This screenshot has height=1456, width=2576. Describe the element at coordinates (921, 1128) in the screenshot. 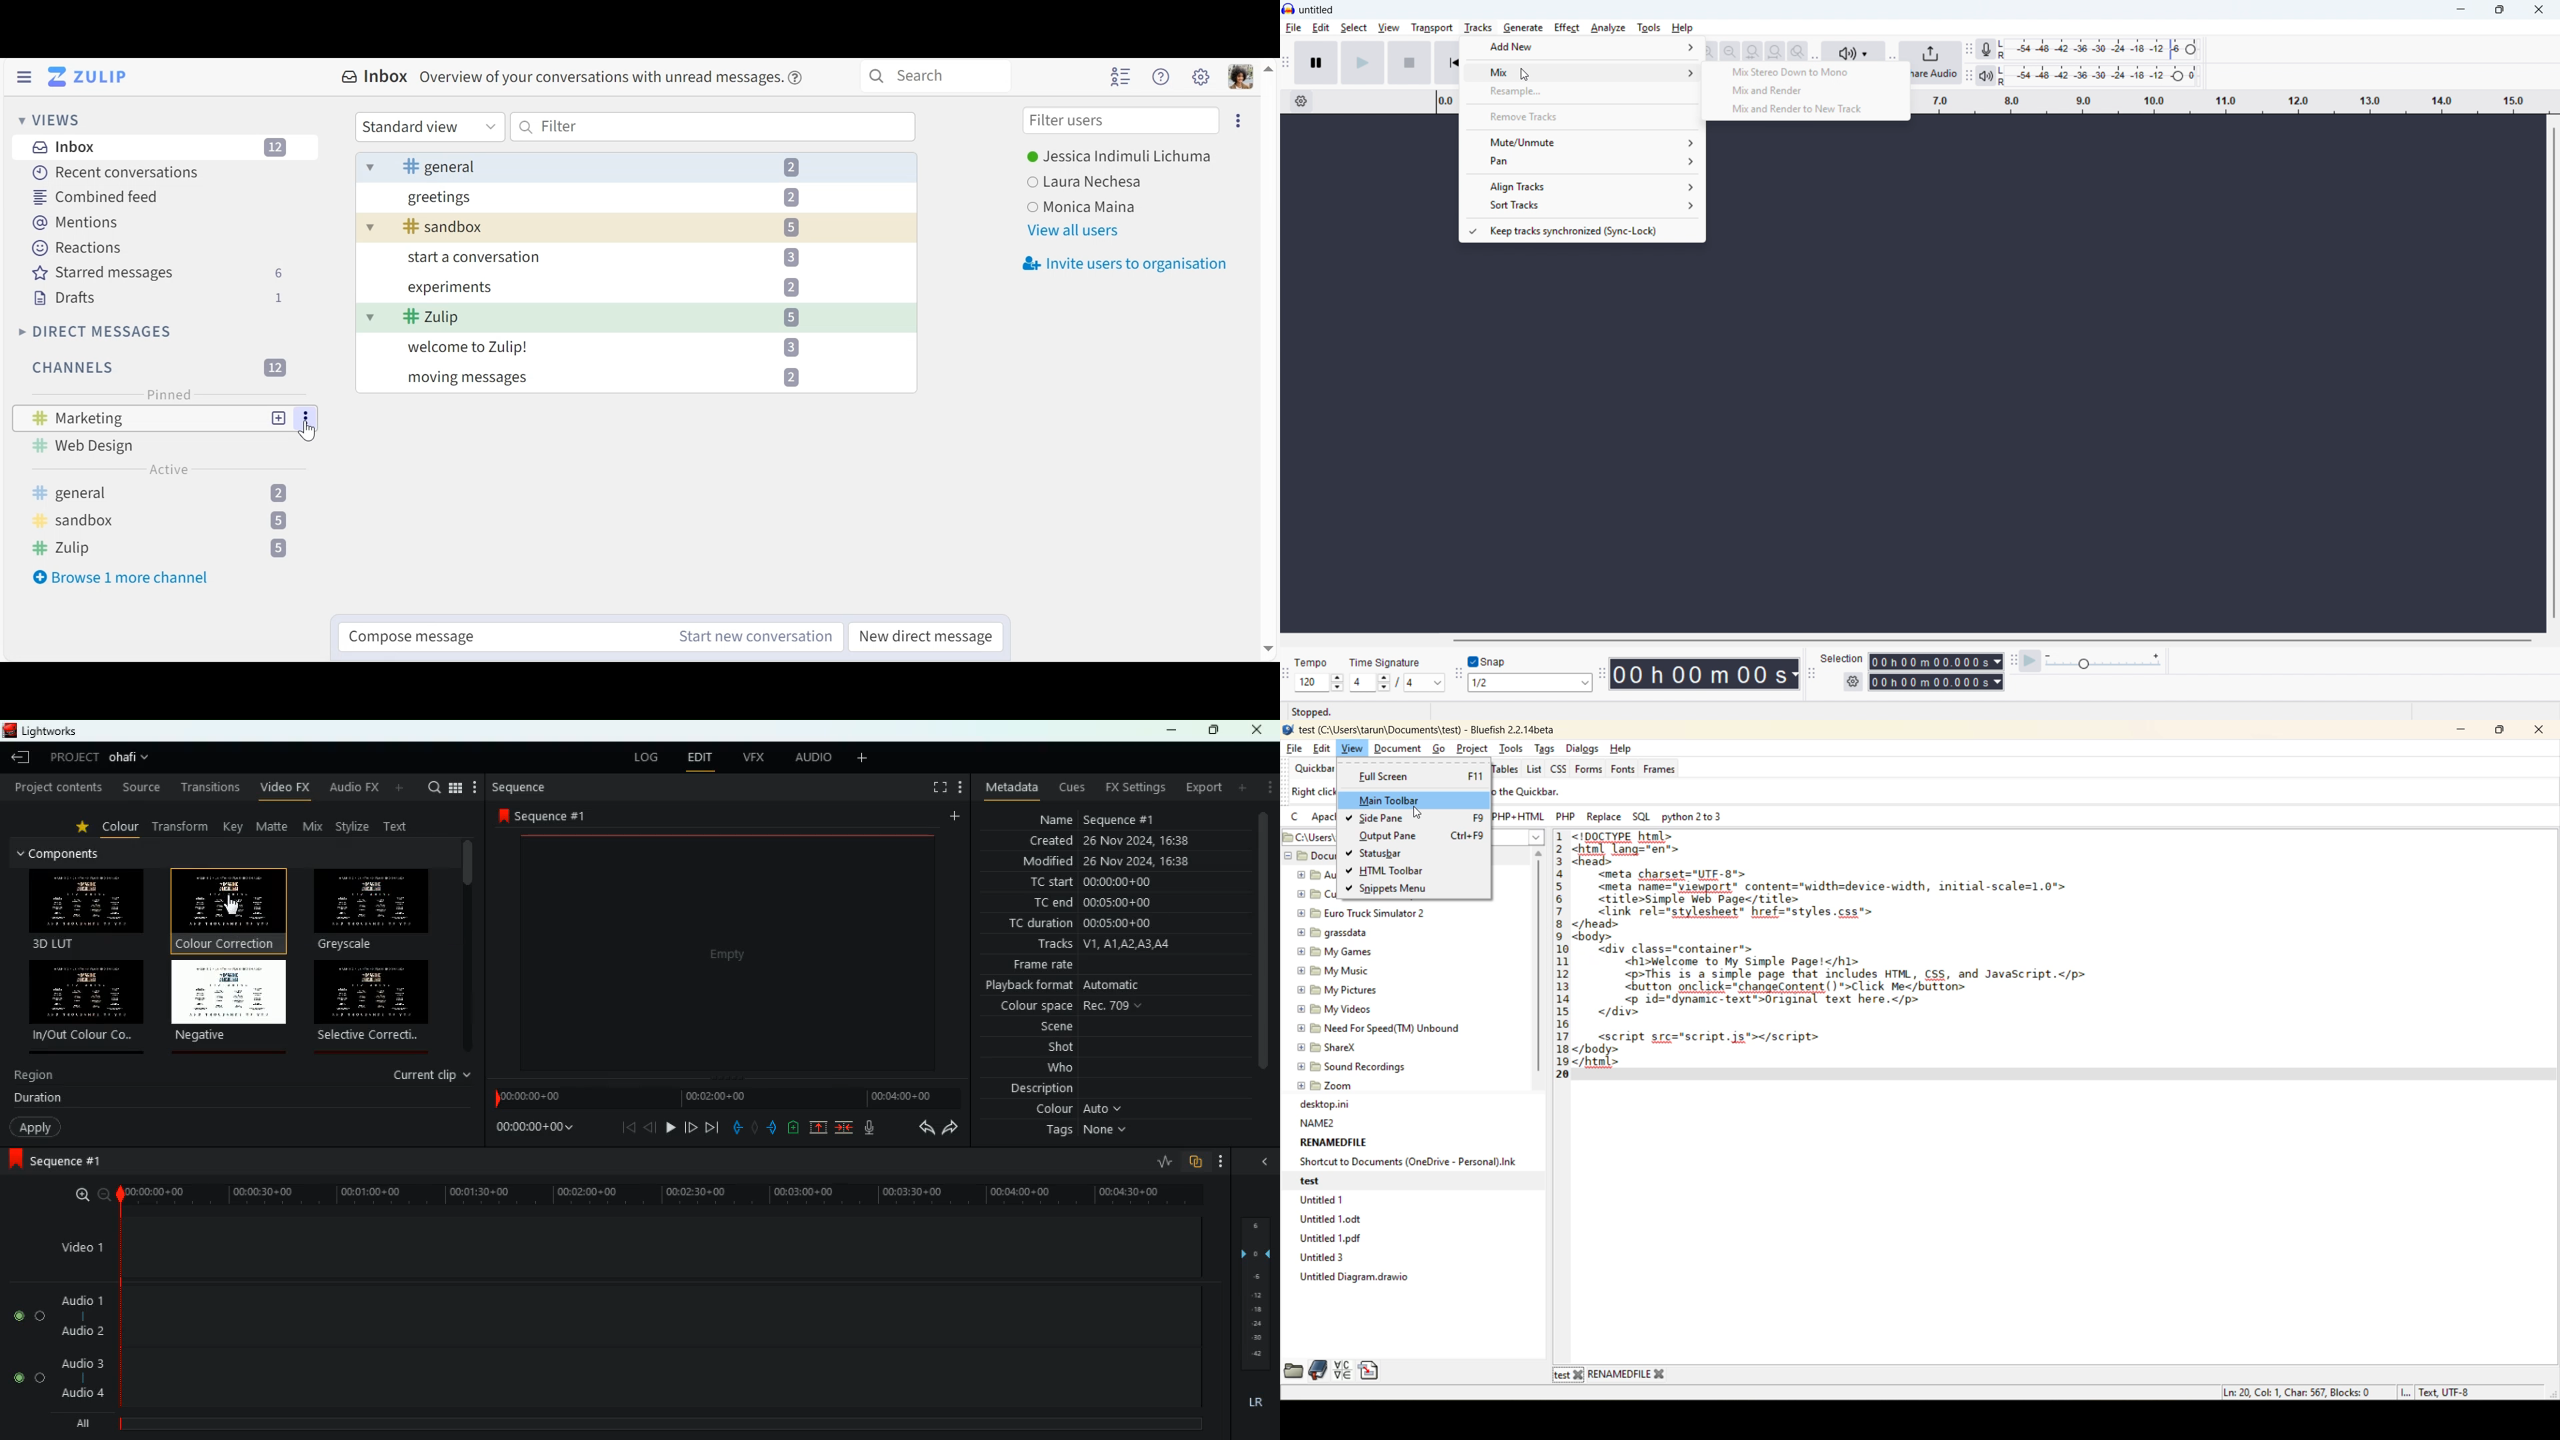

I see `backward` at that location.